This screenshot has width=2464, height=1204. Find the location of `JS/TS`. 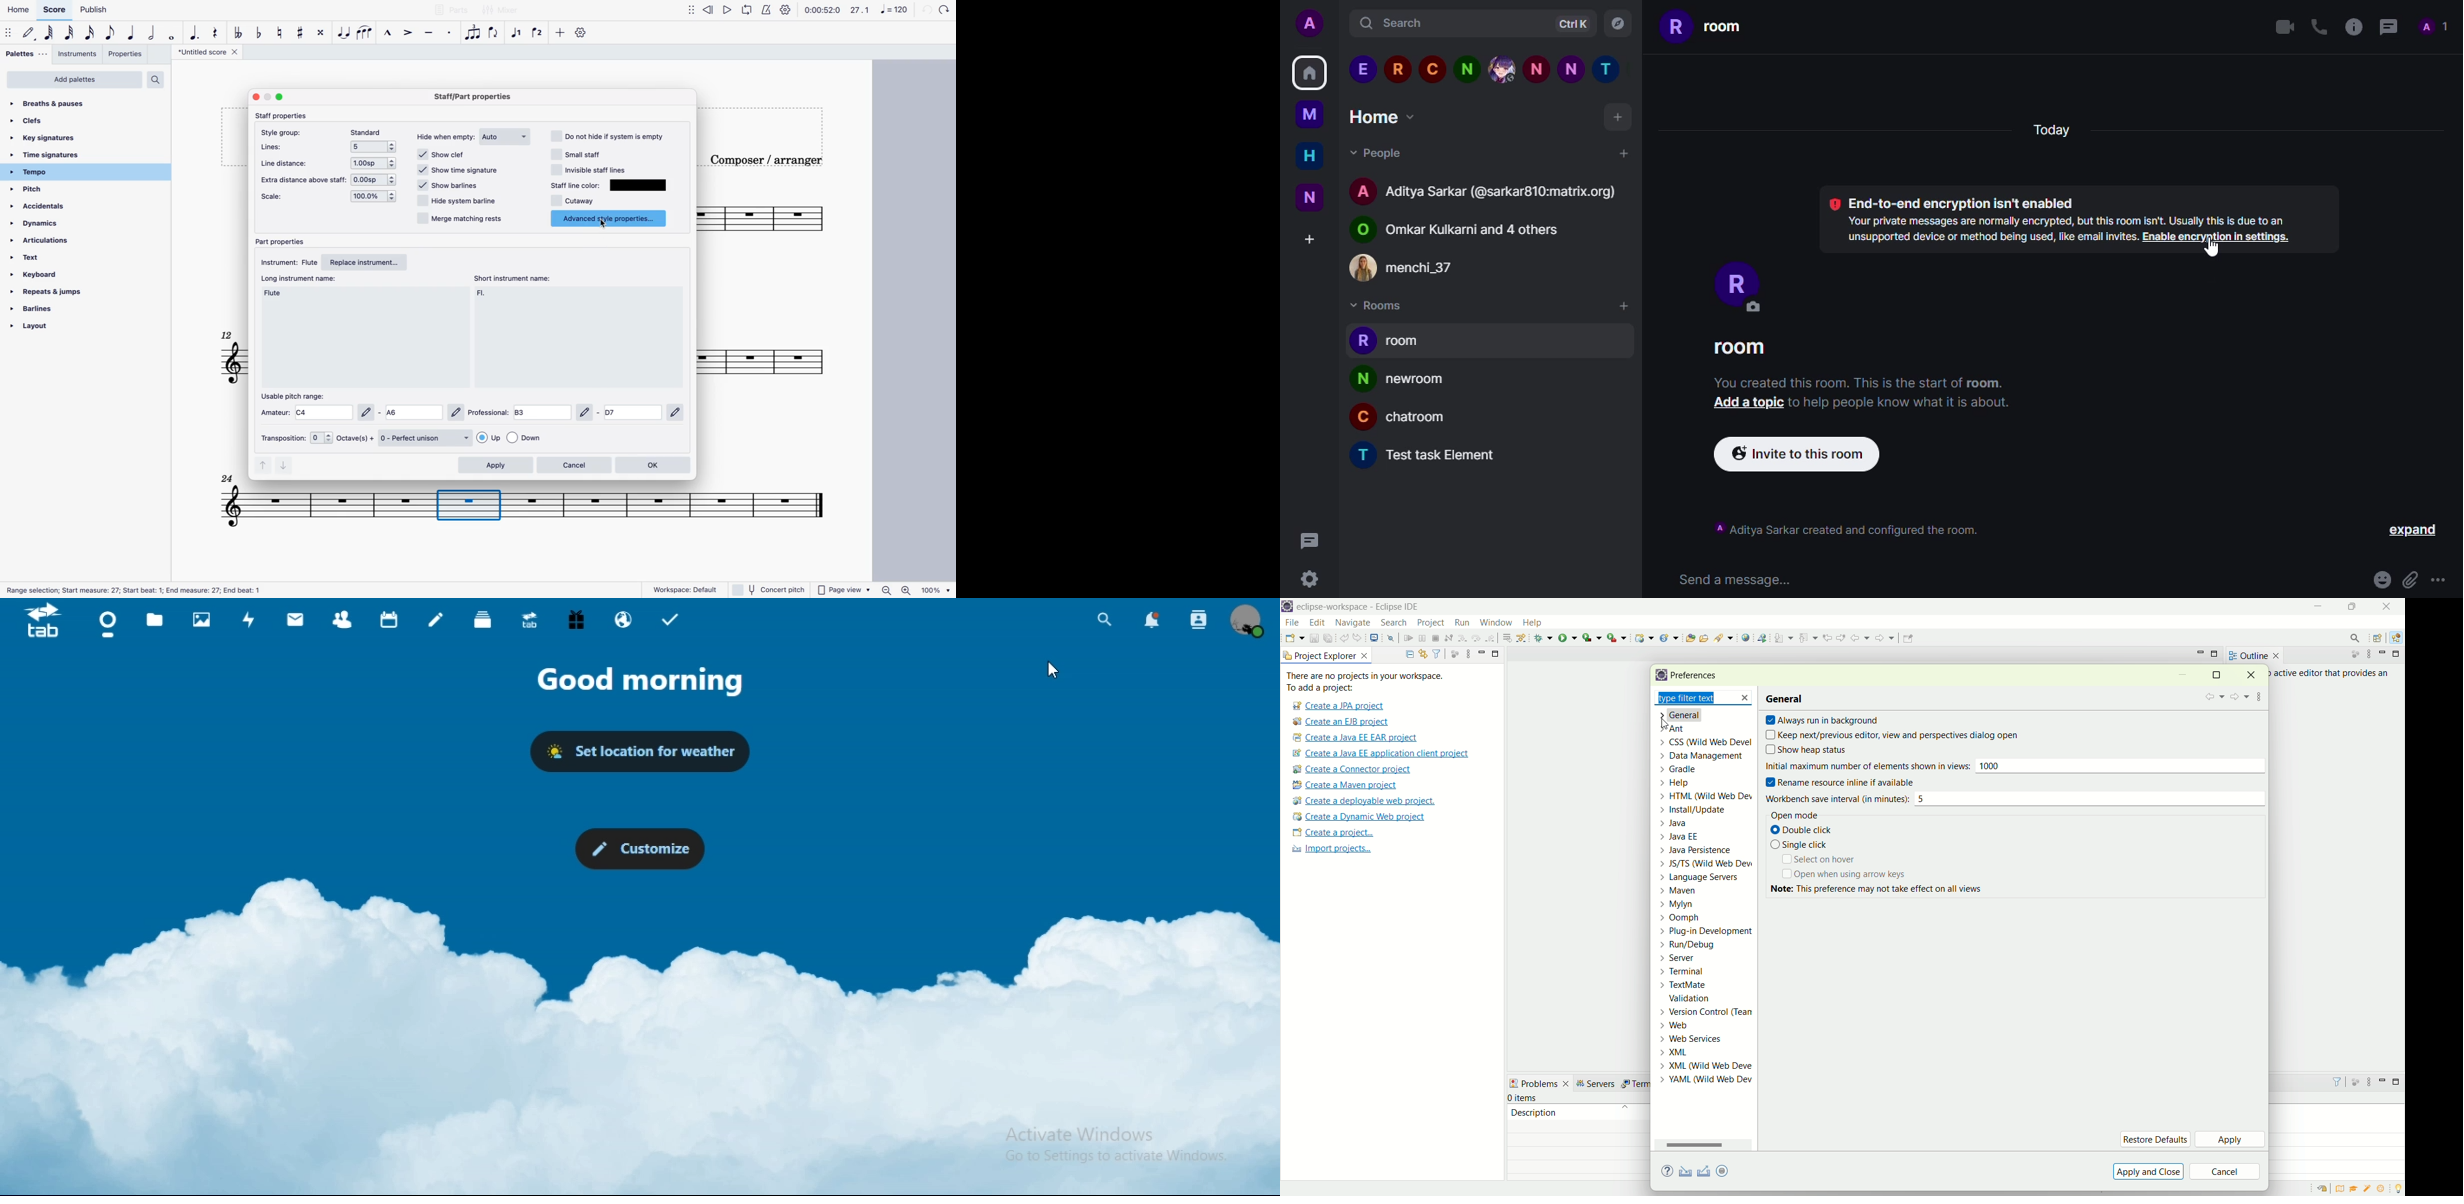

JS/TS is located at coordinates (1705, 863).